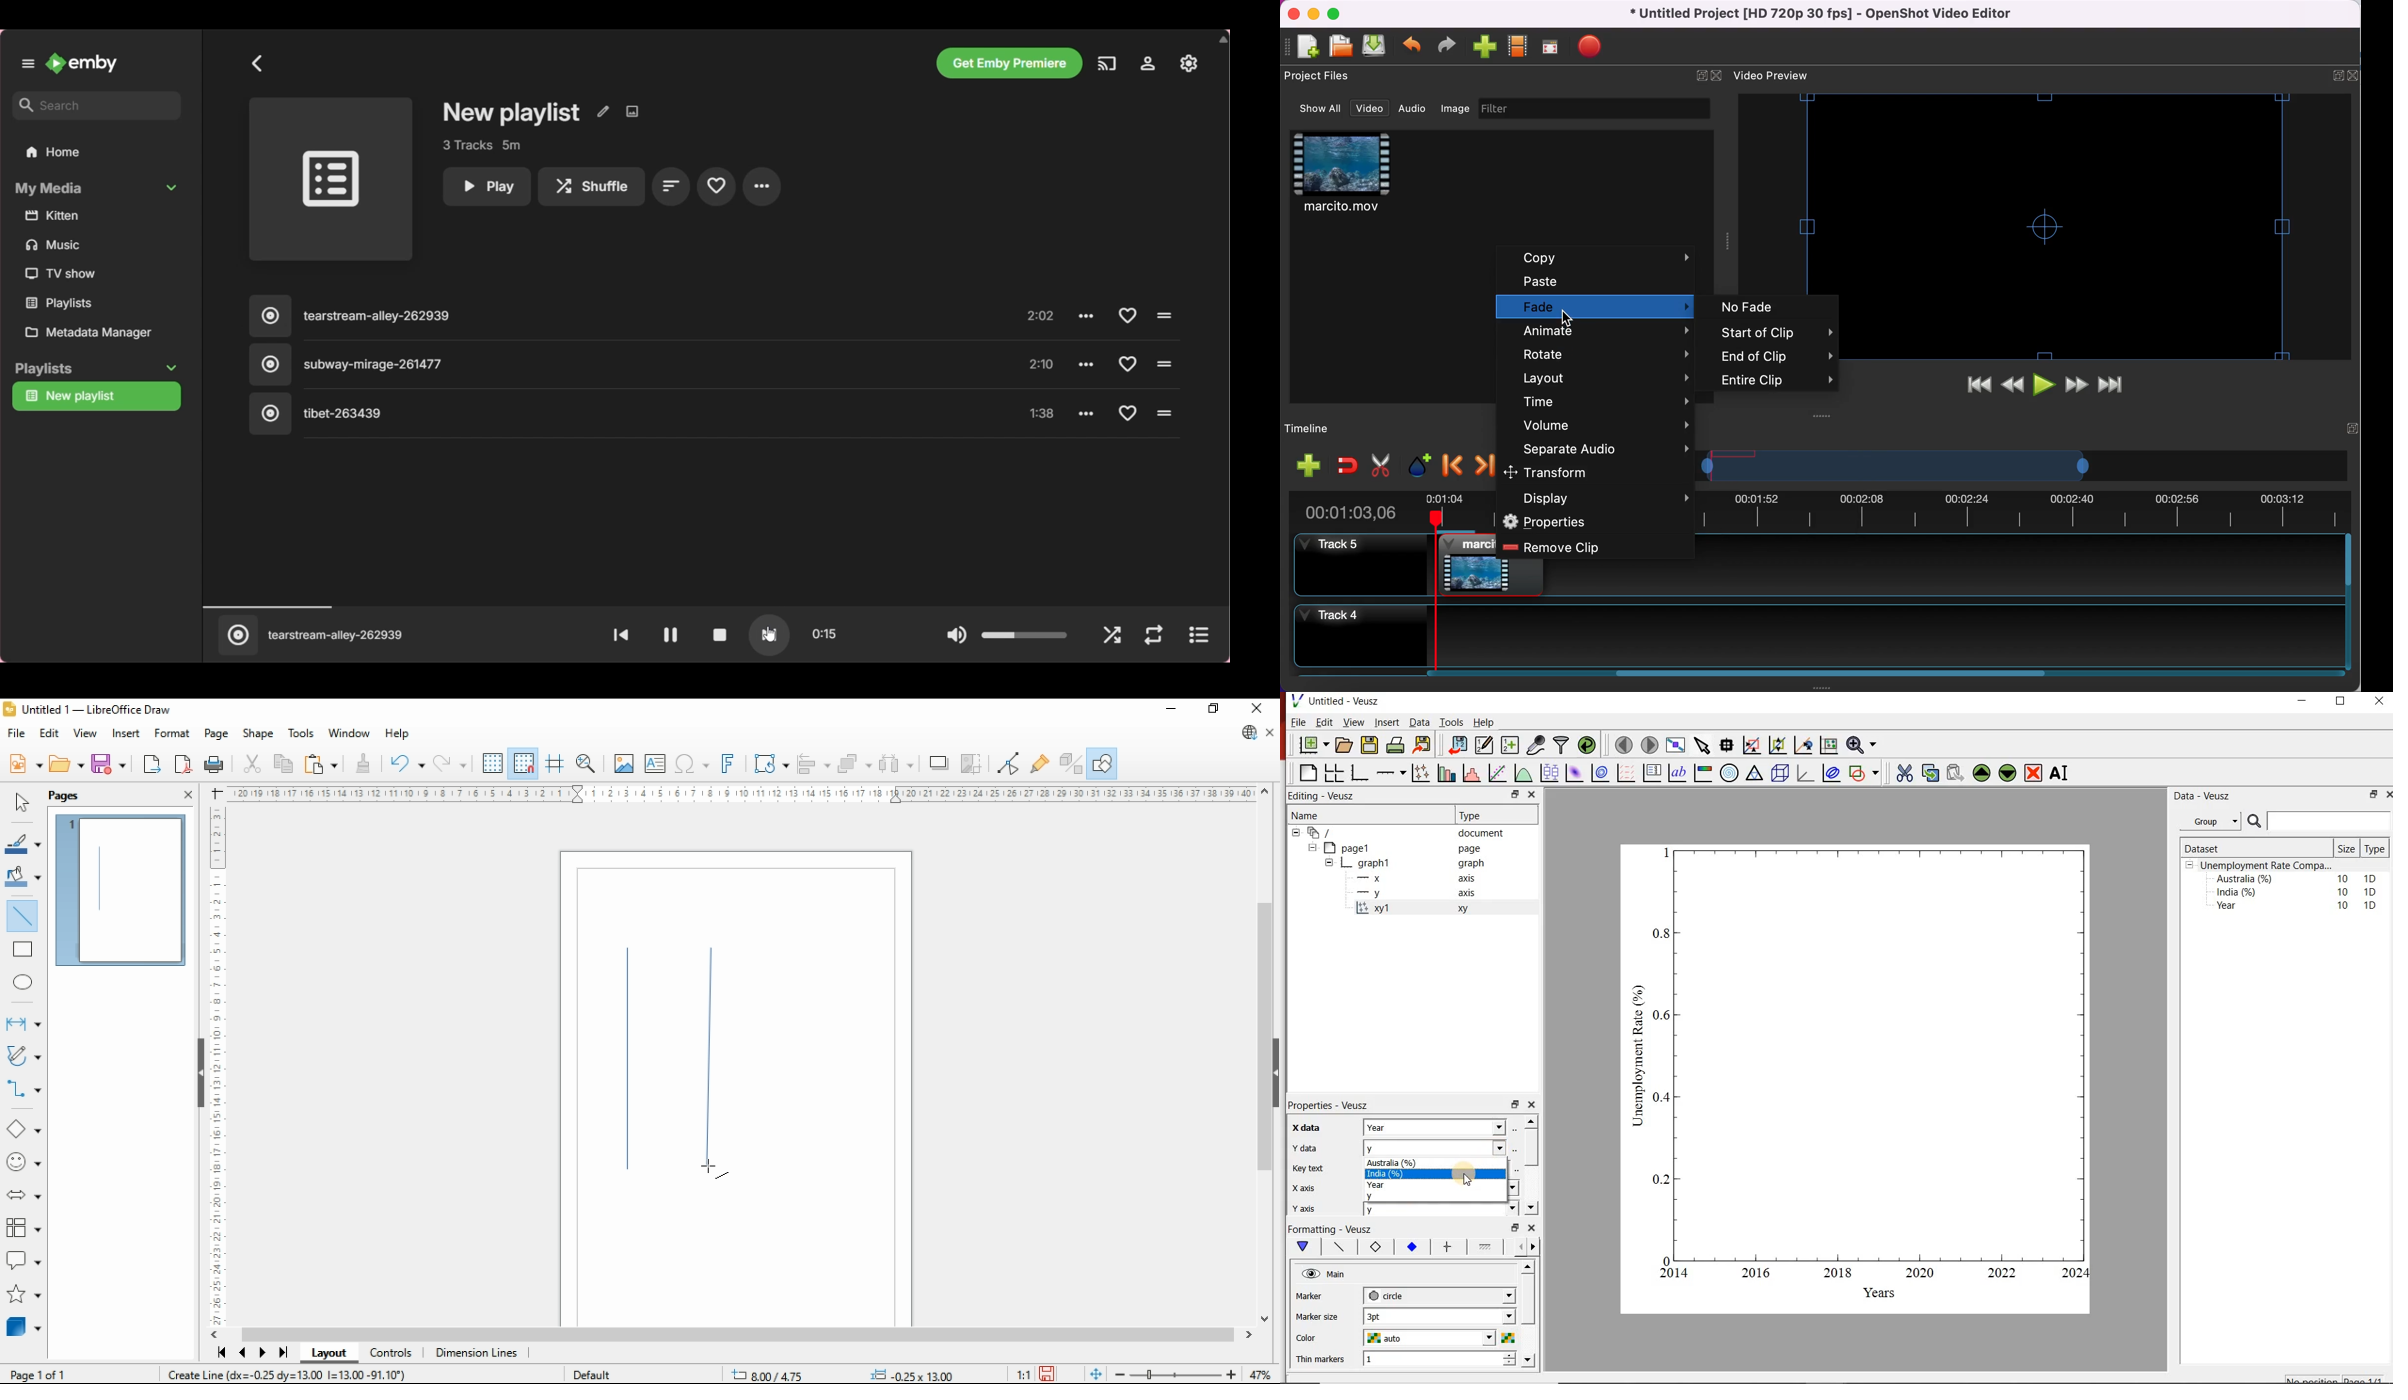 Image resolution: width=2408 pixels, height=1400 pixels. I want to click on collapse, so click(1328, 864).